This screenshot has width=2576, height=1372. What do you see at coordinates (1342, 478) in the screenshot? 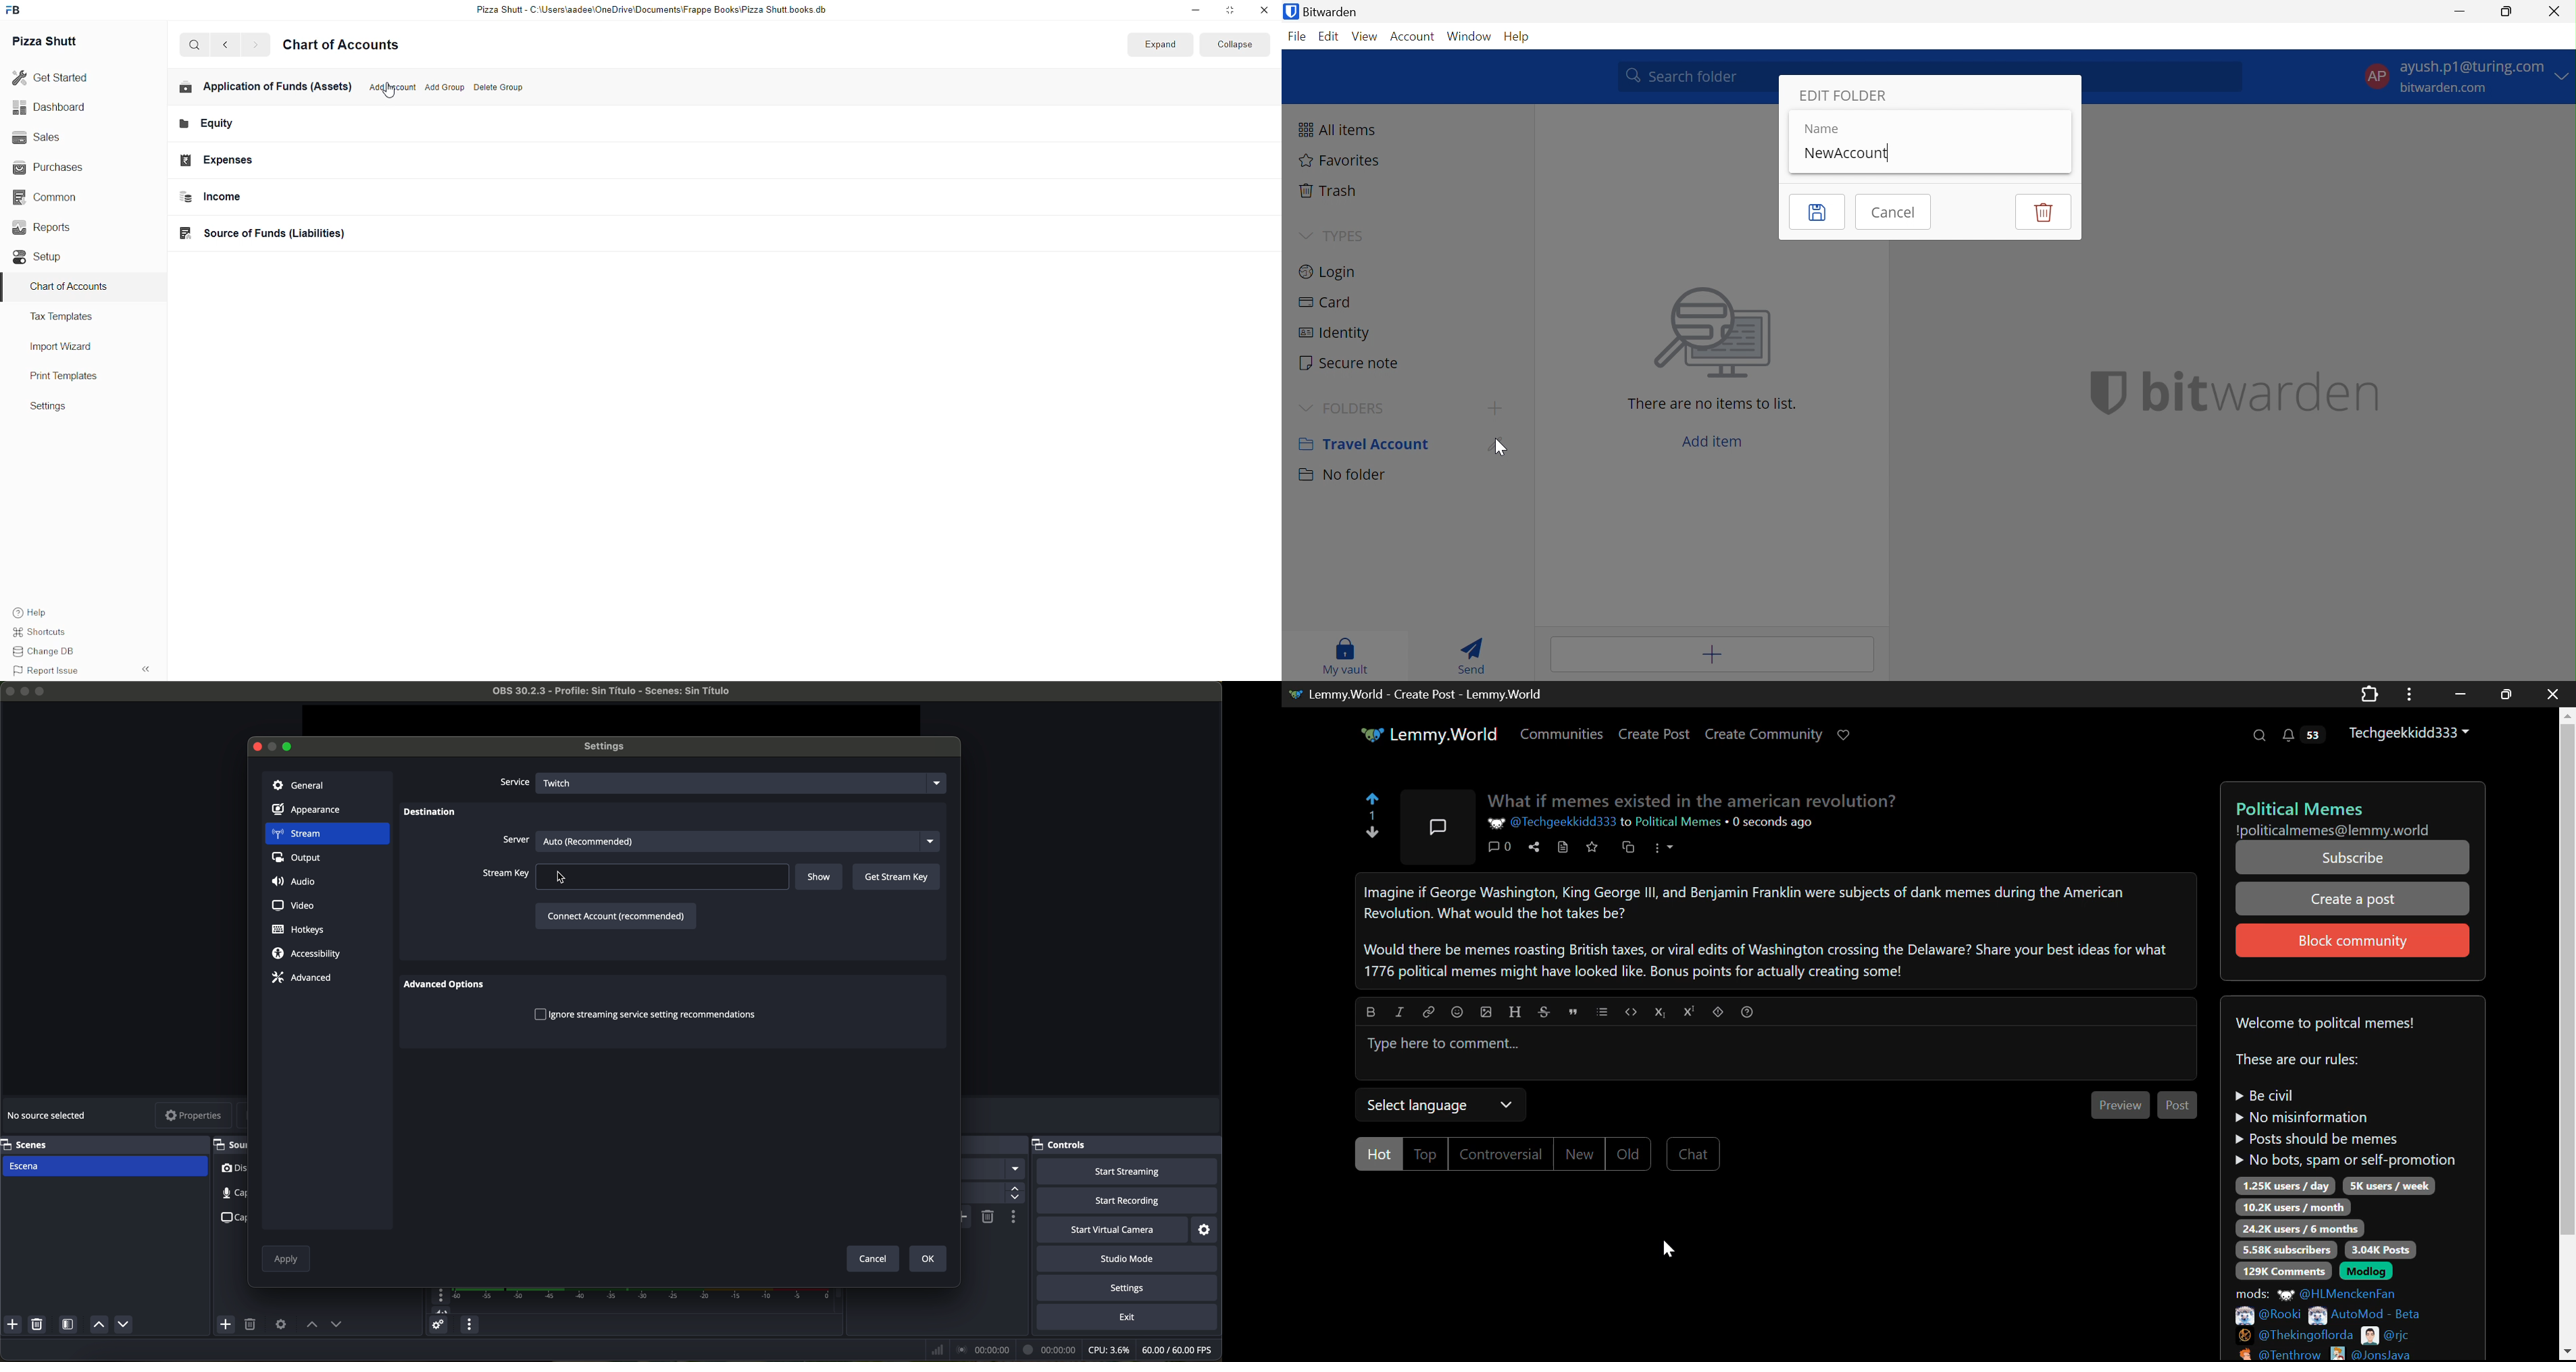
I see `No folder` at bounding box center [1342, 478].